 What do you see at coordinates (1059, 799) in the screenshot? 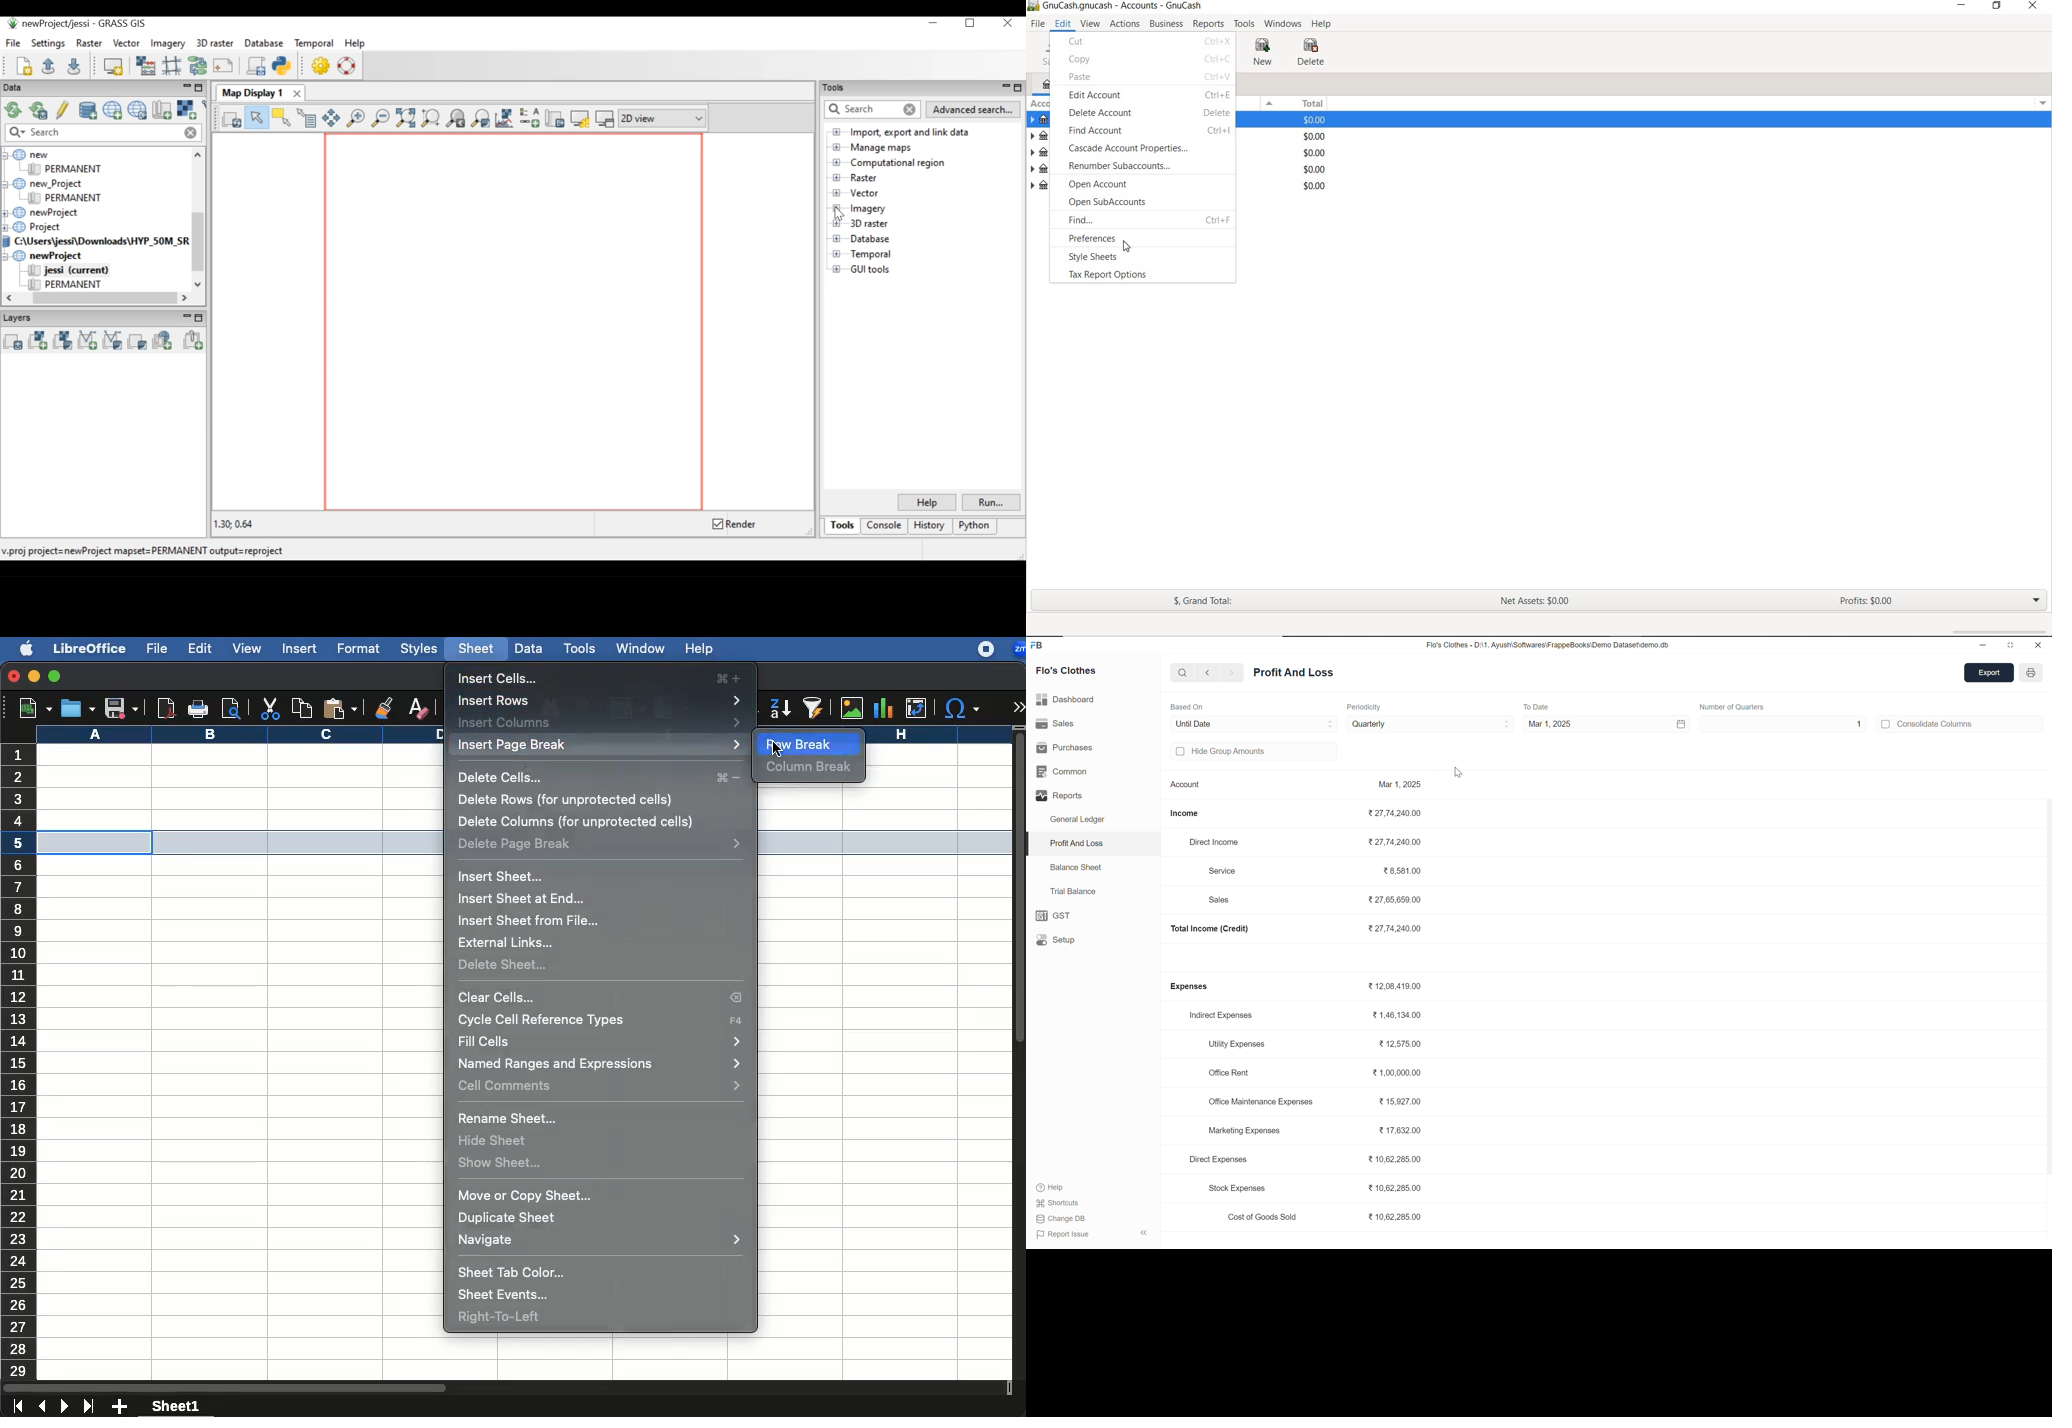
I see `Reports` at bounding box center [1059, 799].